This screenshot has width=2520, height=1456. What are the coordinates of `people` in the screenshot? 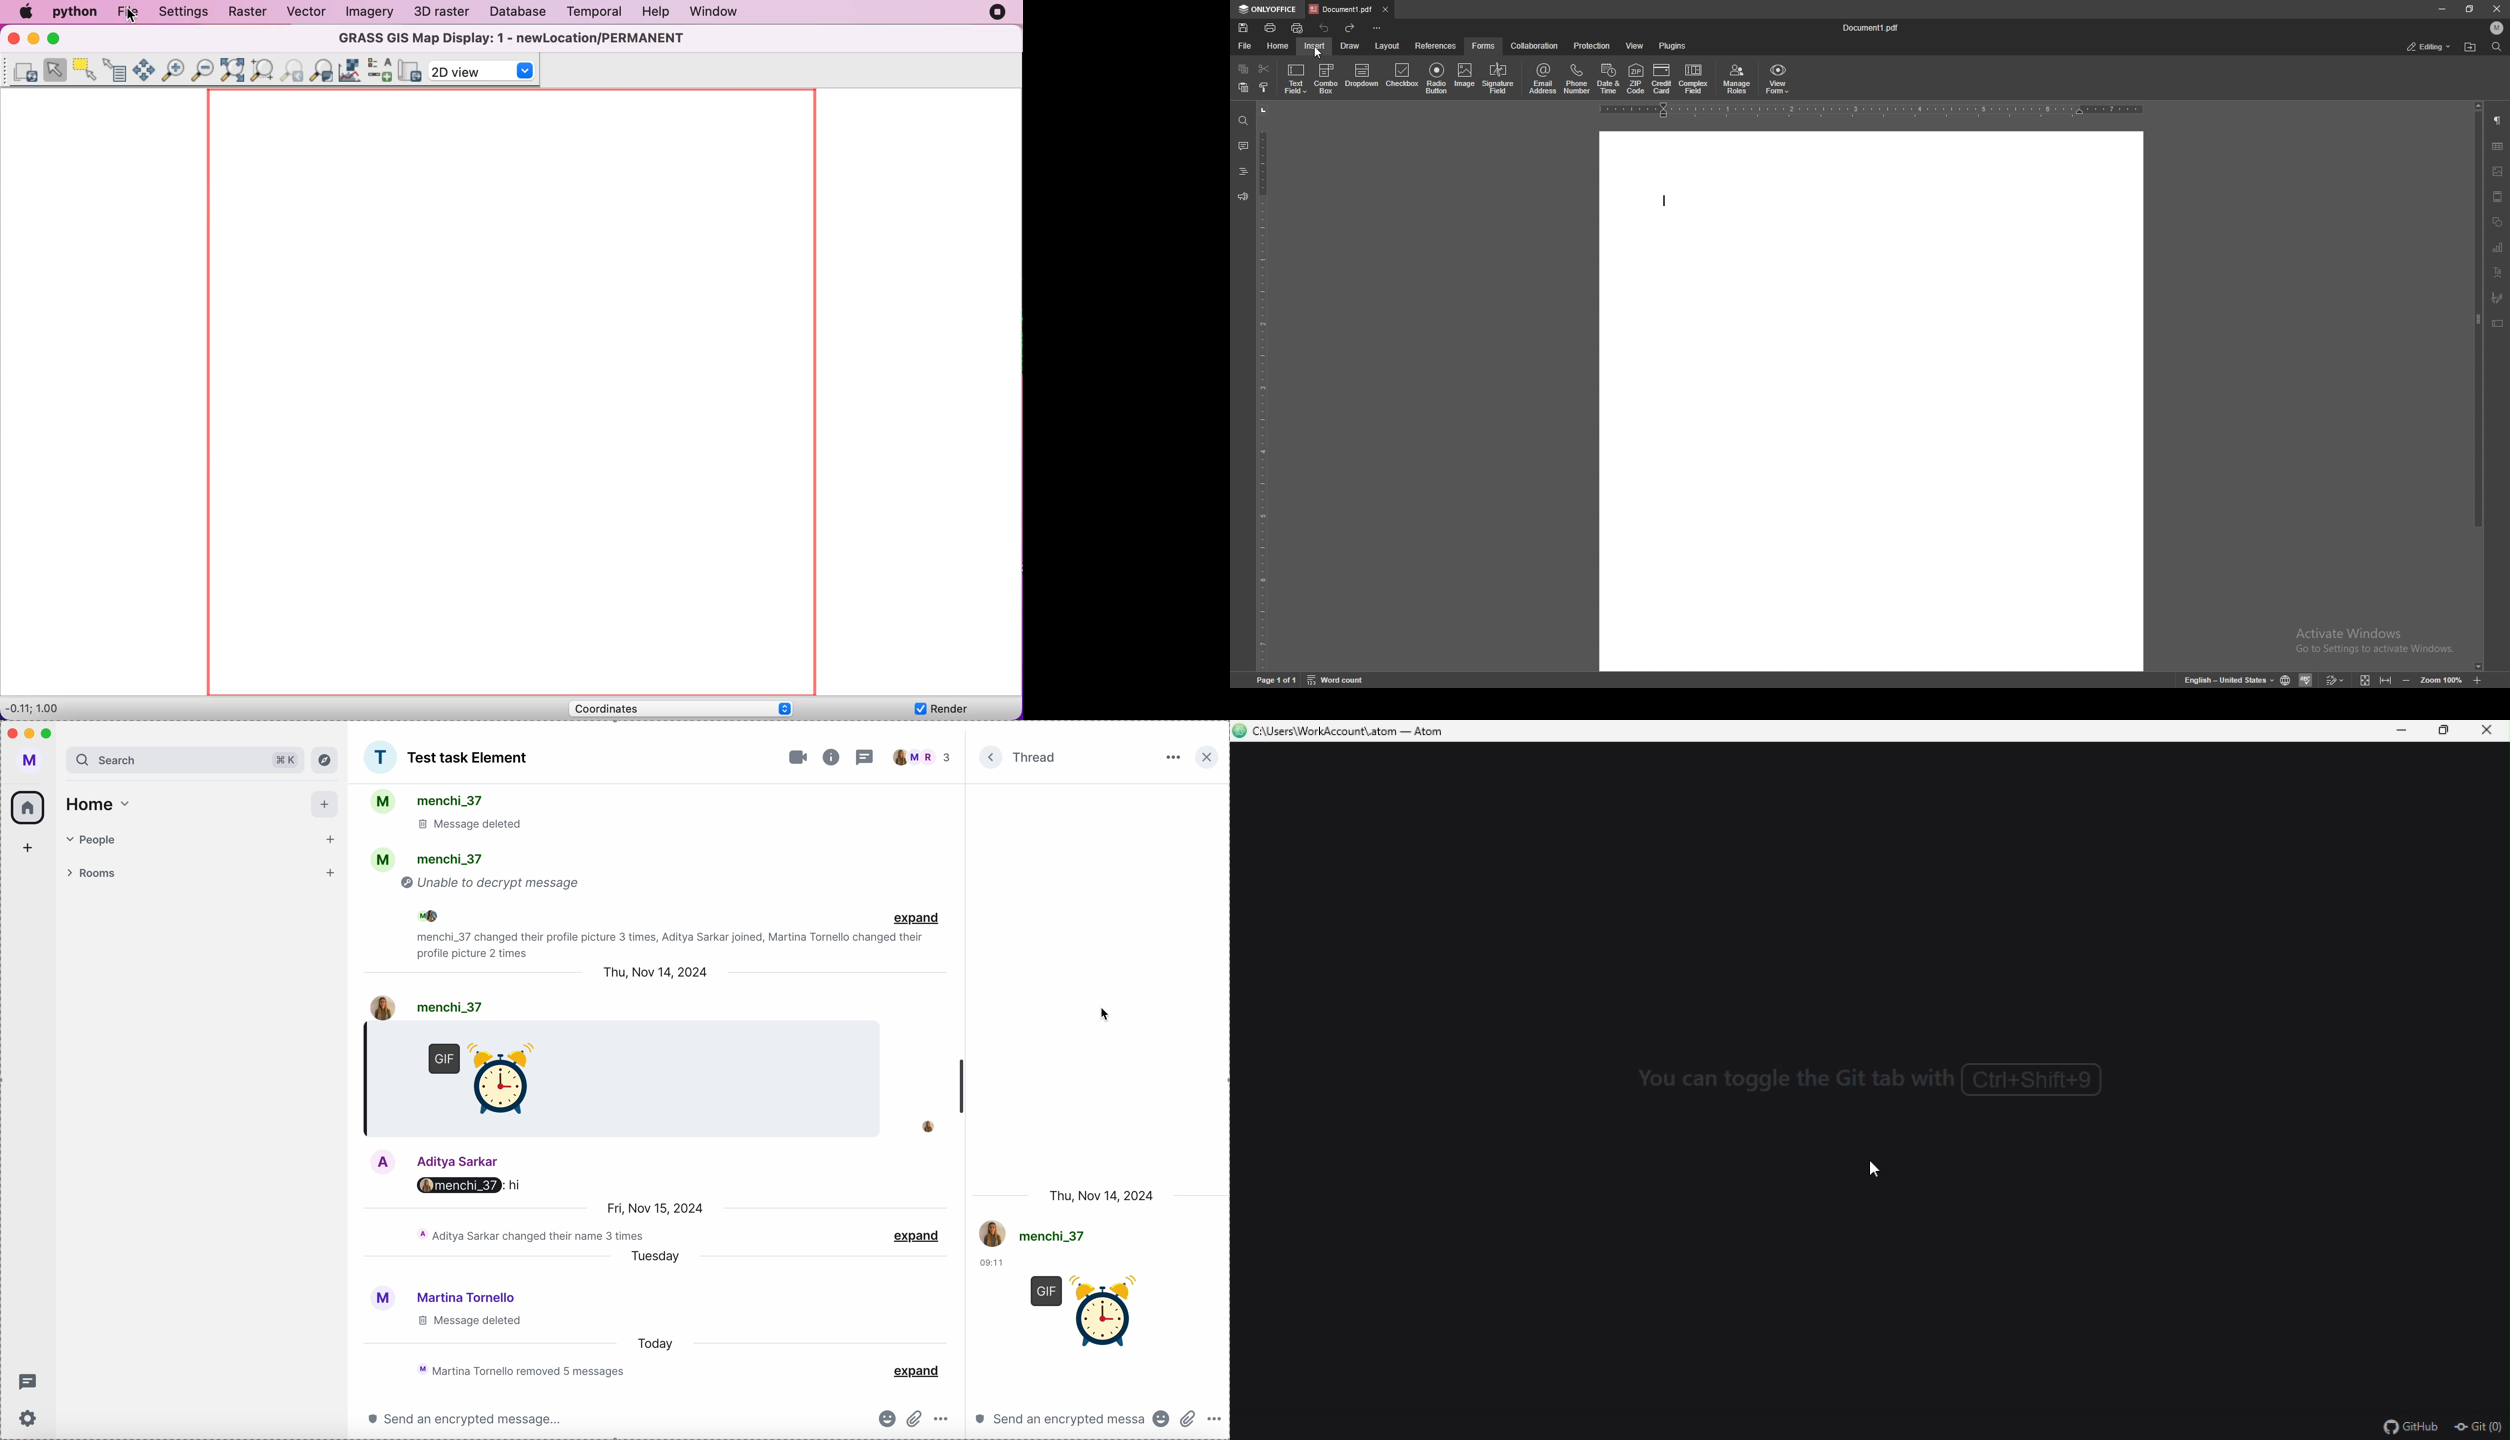 It's located at (924, 758).